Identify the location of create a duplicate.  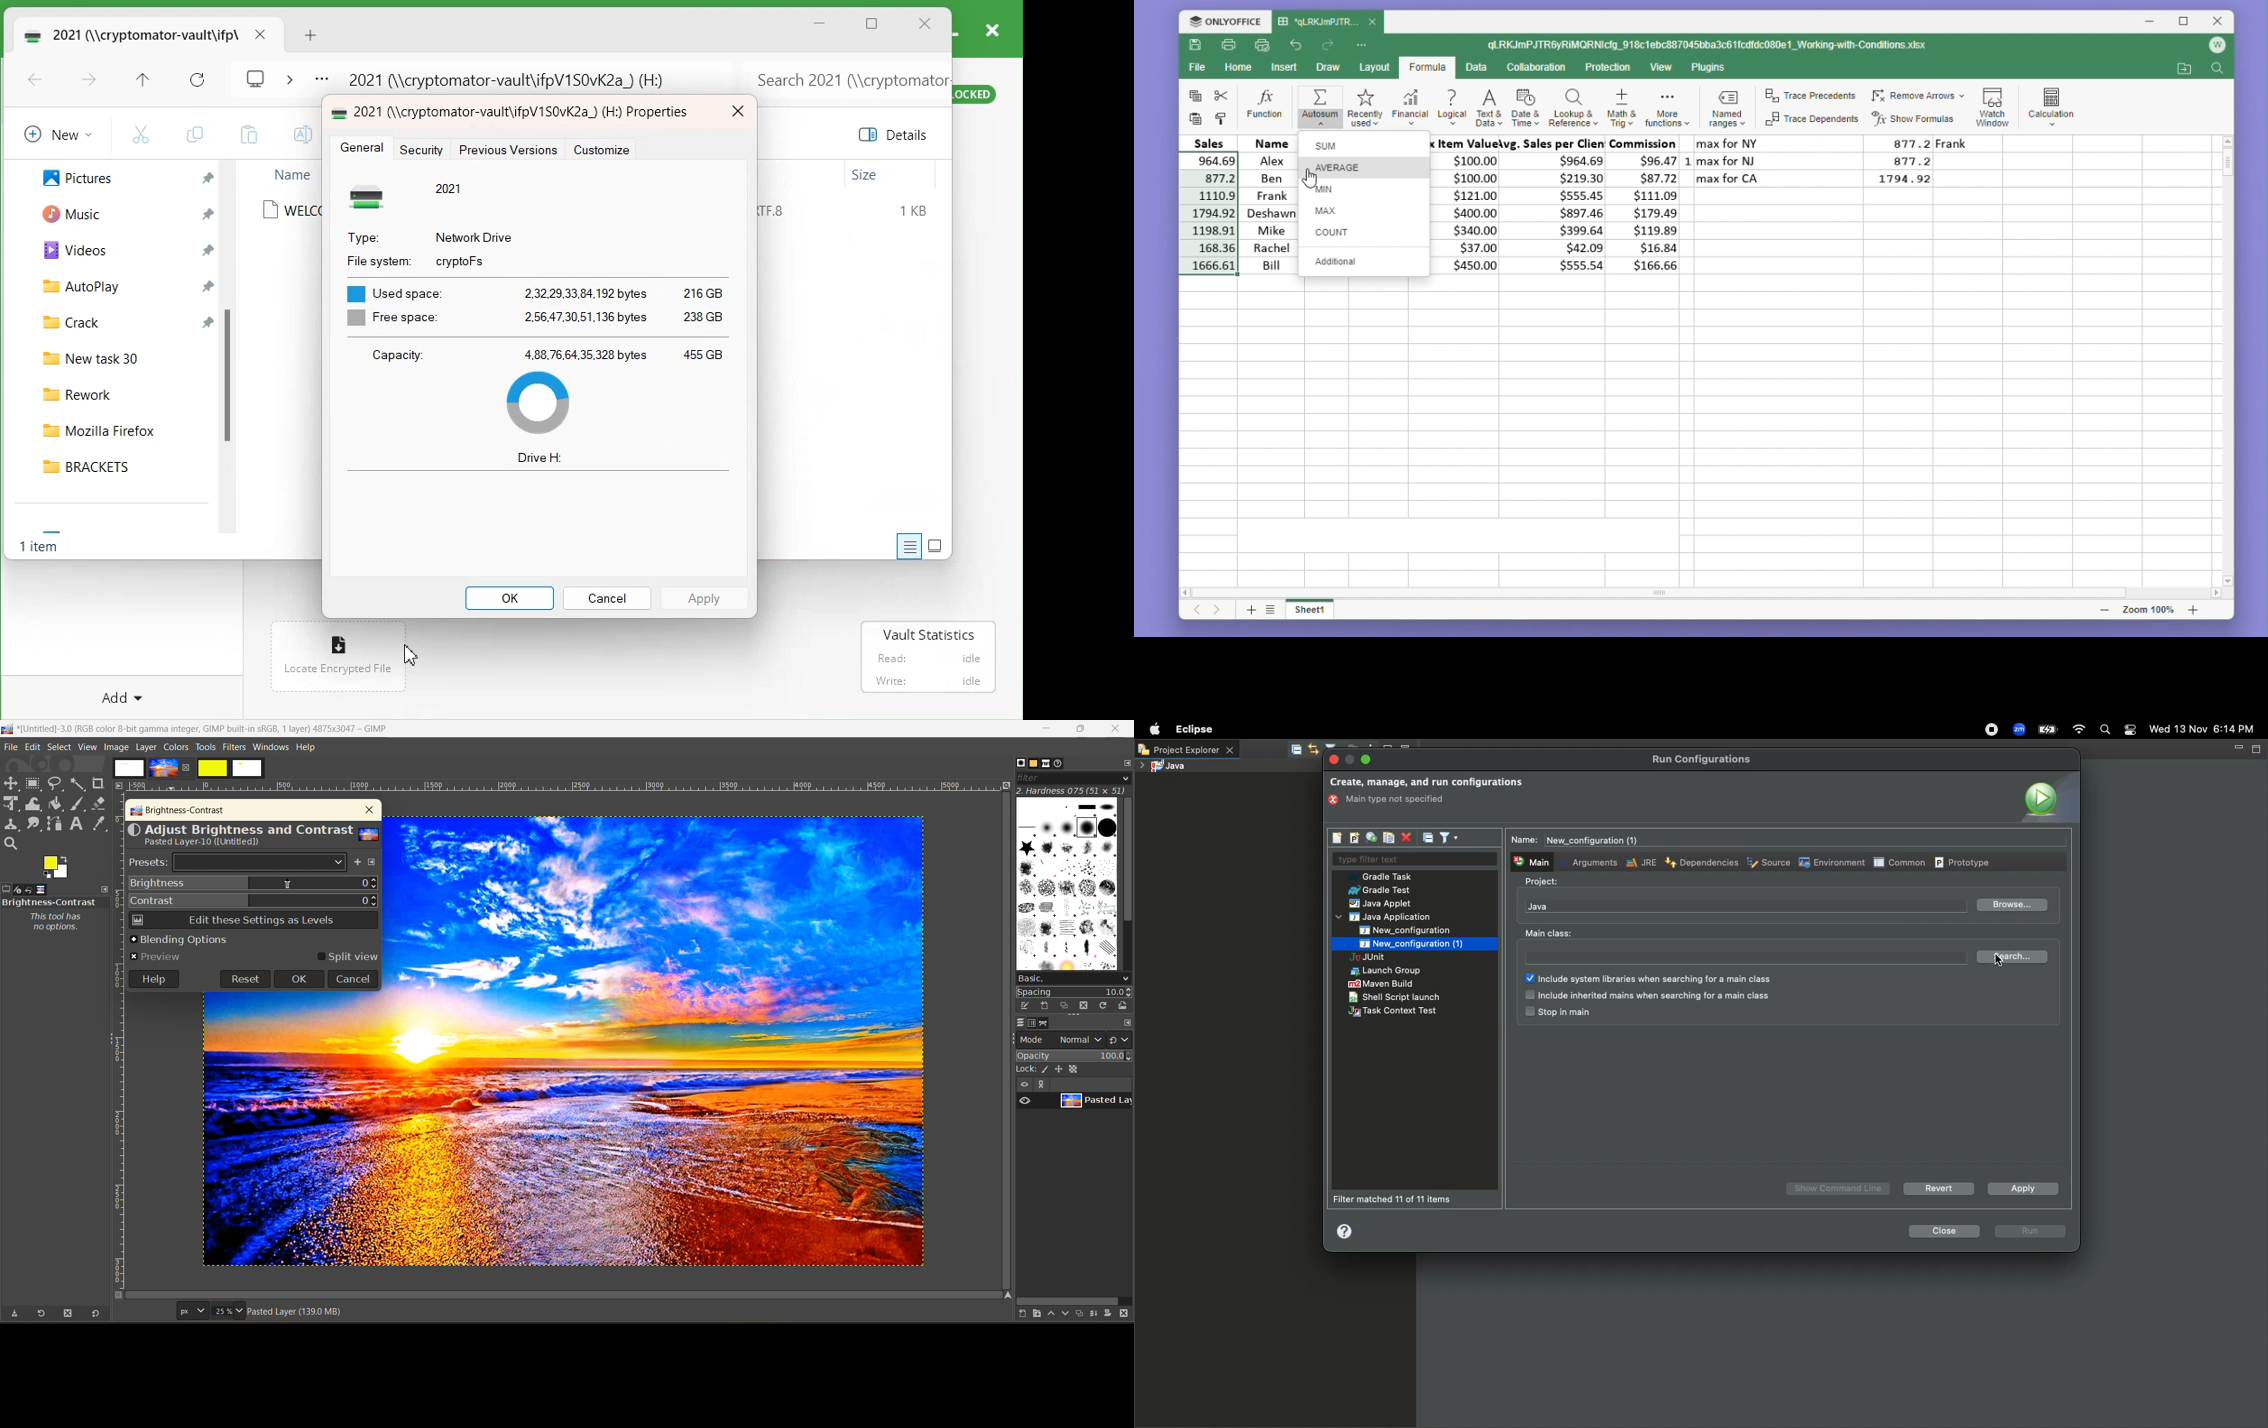
(1081, 1314).